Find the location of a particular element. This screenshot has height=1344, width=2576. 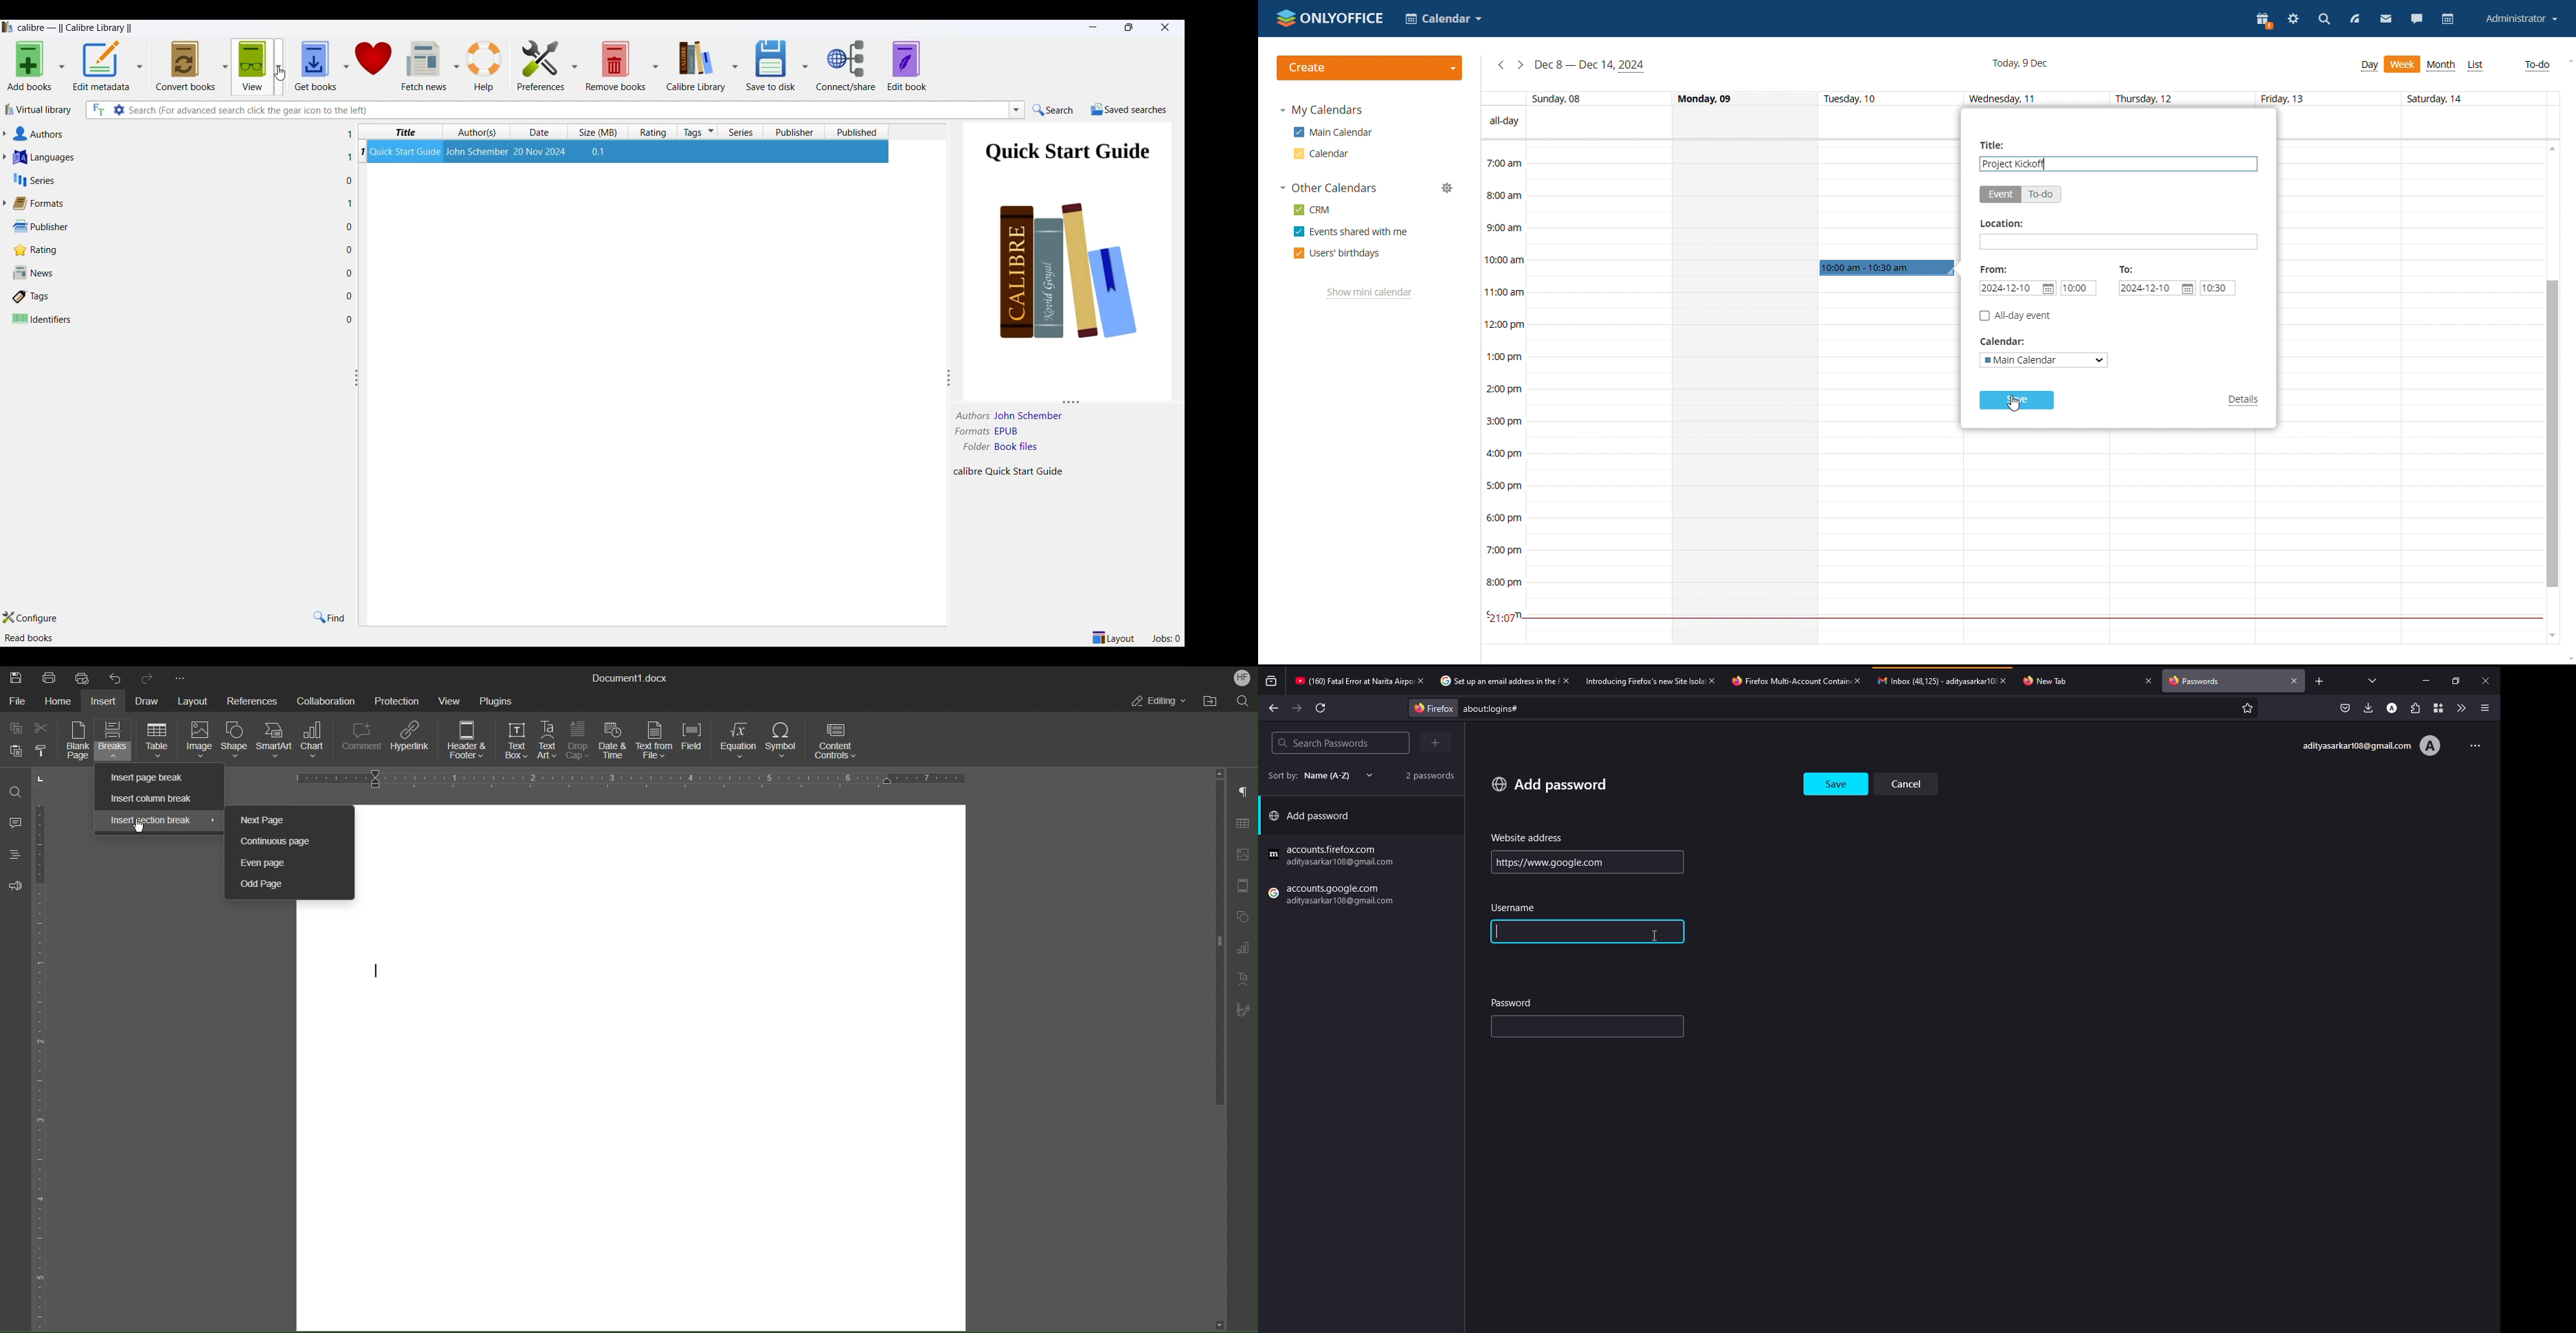

timeline is located at coordinates (1501, 393).